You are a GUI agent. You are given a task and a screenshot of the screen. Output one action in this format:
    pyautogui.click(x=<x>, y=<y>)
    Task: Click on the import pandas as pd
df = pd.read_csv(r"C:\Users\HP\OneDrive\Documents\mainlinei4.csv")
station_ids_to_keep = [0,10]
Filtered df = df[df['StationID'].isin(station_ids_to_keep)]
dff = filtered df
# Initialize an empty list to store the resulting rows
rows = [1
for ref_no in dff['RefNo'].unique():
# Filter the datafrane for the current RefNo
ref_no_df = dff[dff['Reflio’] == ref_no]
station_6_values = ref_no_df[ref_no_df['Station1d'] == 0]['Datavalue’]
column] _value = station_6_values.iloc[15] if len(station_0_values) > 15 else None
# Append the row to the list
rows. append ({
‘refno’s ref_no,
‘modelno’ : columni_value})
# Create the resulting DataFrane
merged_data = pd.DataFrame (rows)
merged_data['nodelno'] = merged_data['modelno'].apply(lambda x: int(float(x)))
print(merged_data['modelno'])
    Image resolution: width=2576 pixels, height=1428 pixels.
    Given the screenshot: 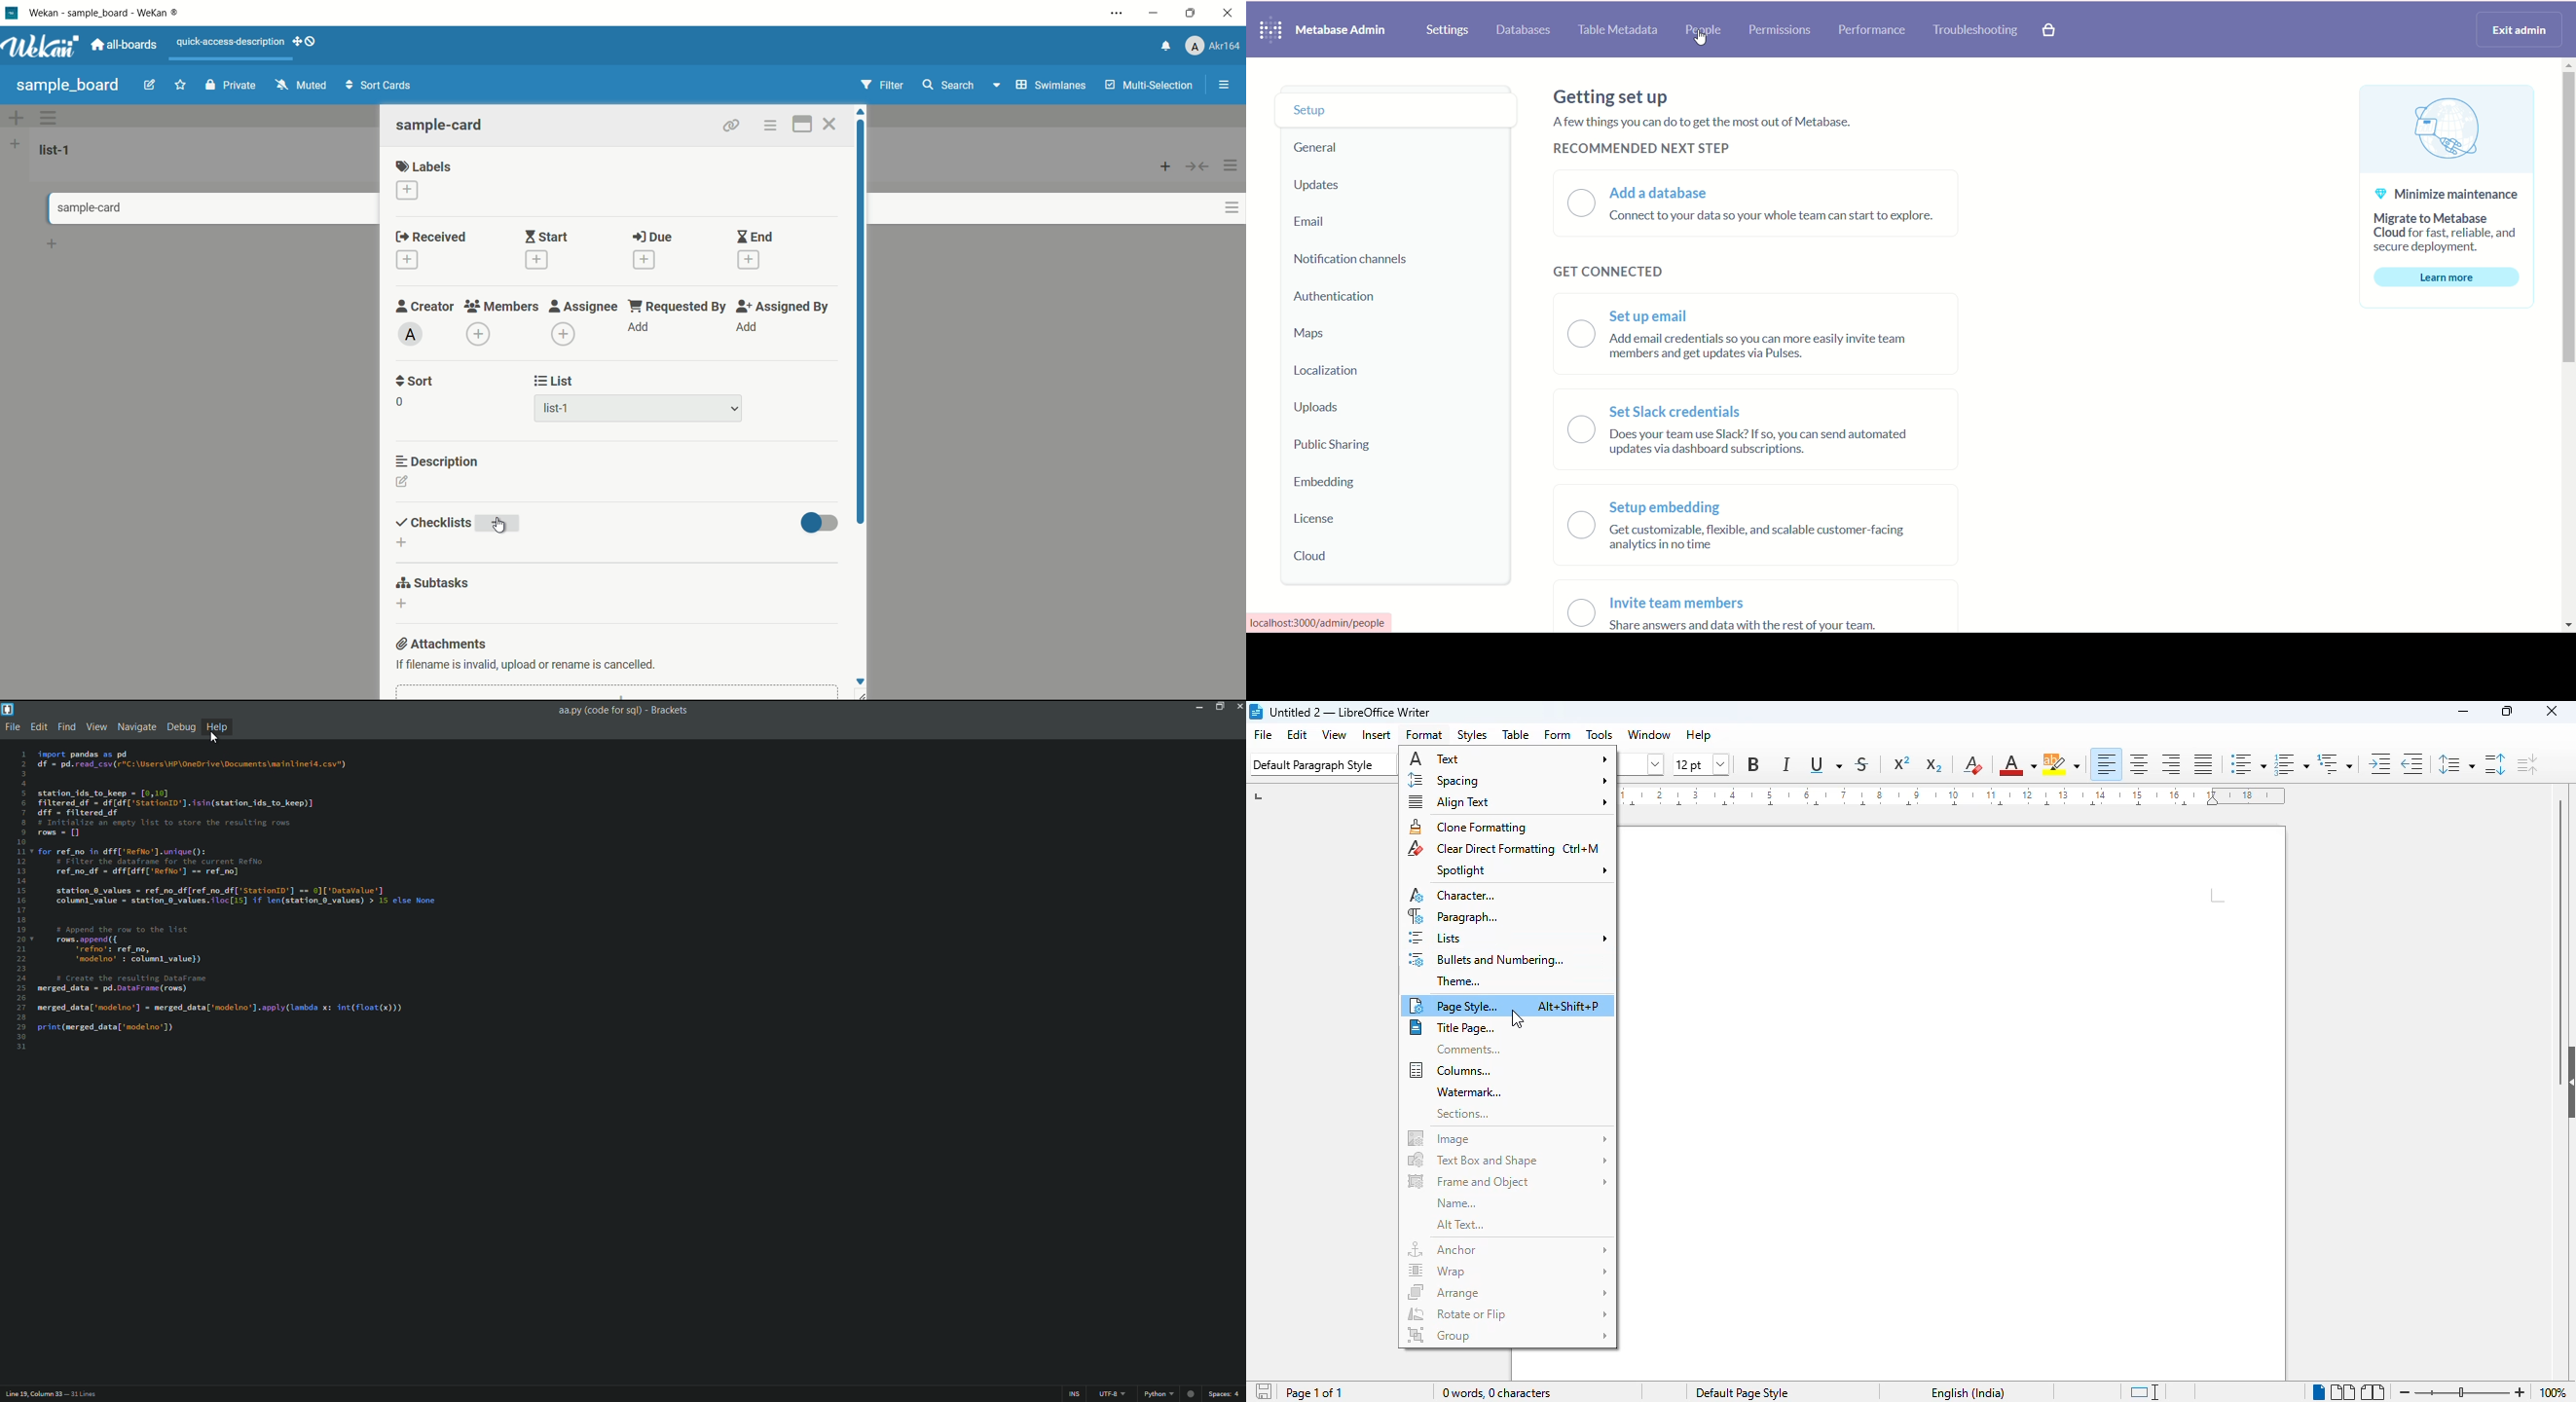 What is the action you would take?
    pyautogui.click(x=248, y=896)
    